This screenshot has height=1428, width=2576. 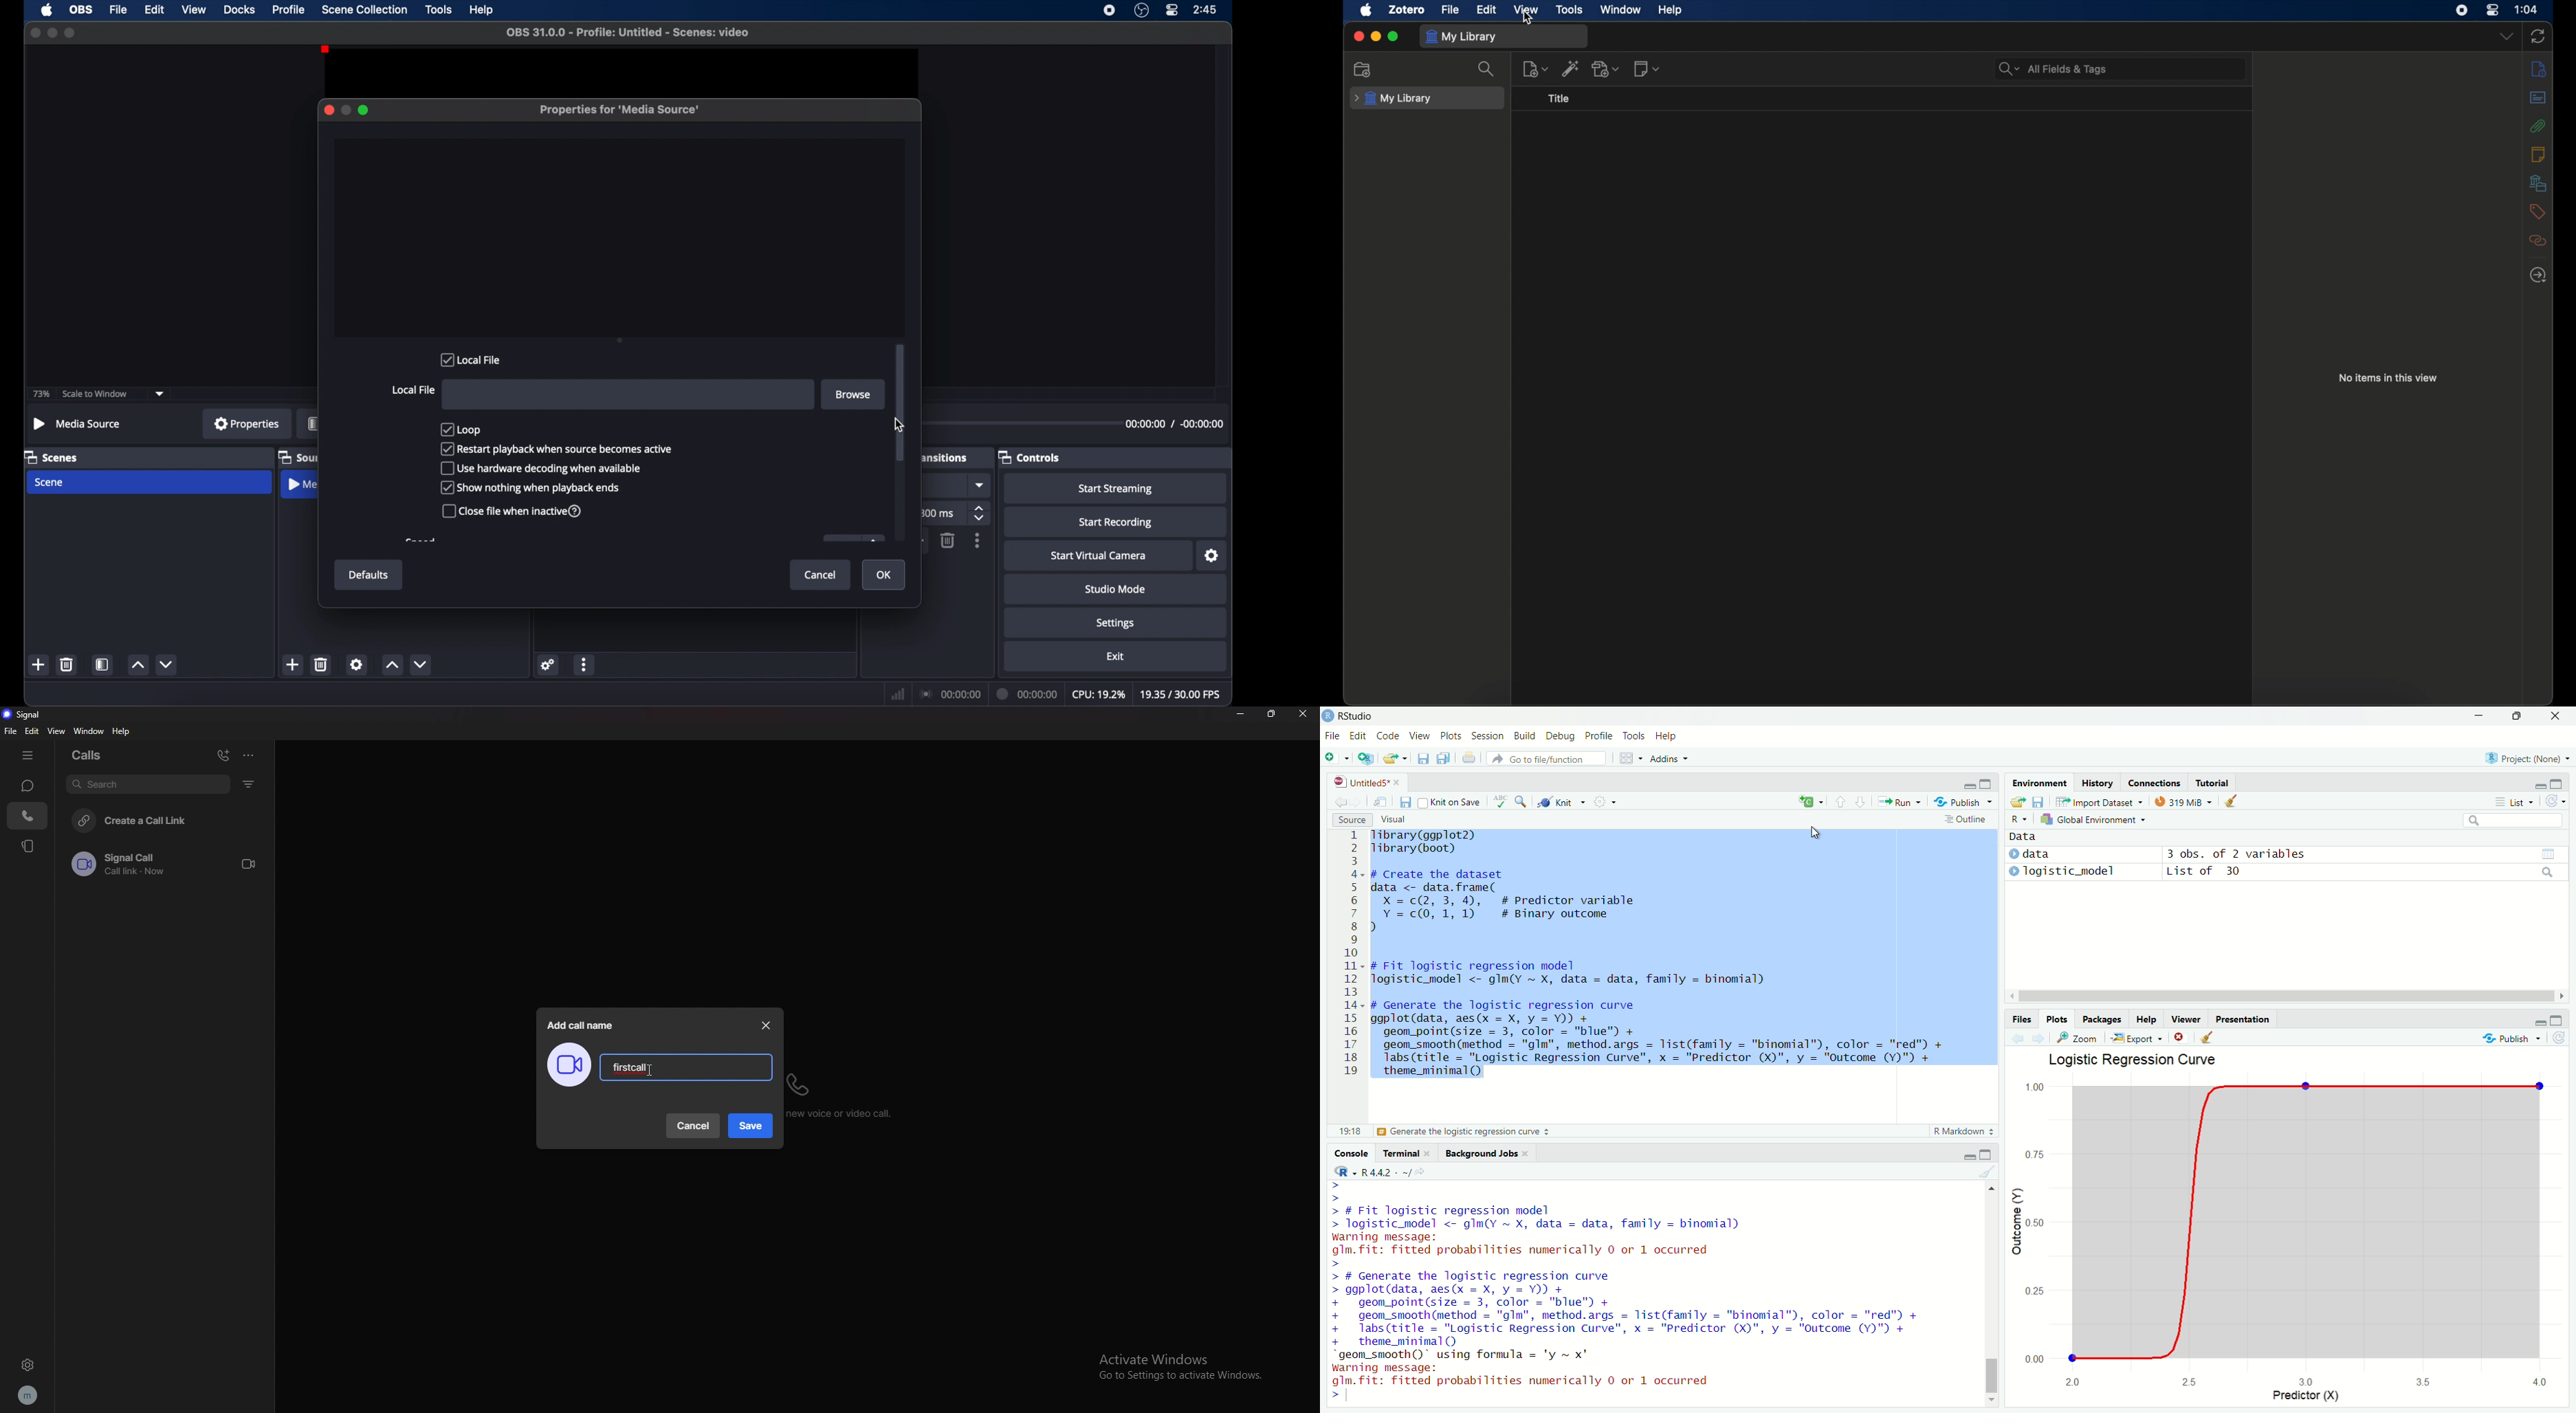 I want to click on more options, so click(x=978, y=541).